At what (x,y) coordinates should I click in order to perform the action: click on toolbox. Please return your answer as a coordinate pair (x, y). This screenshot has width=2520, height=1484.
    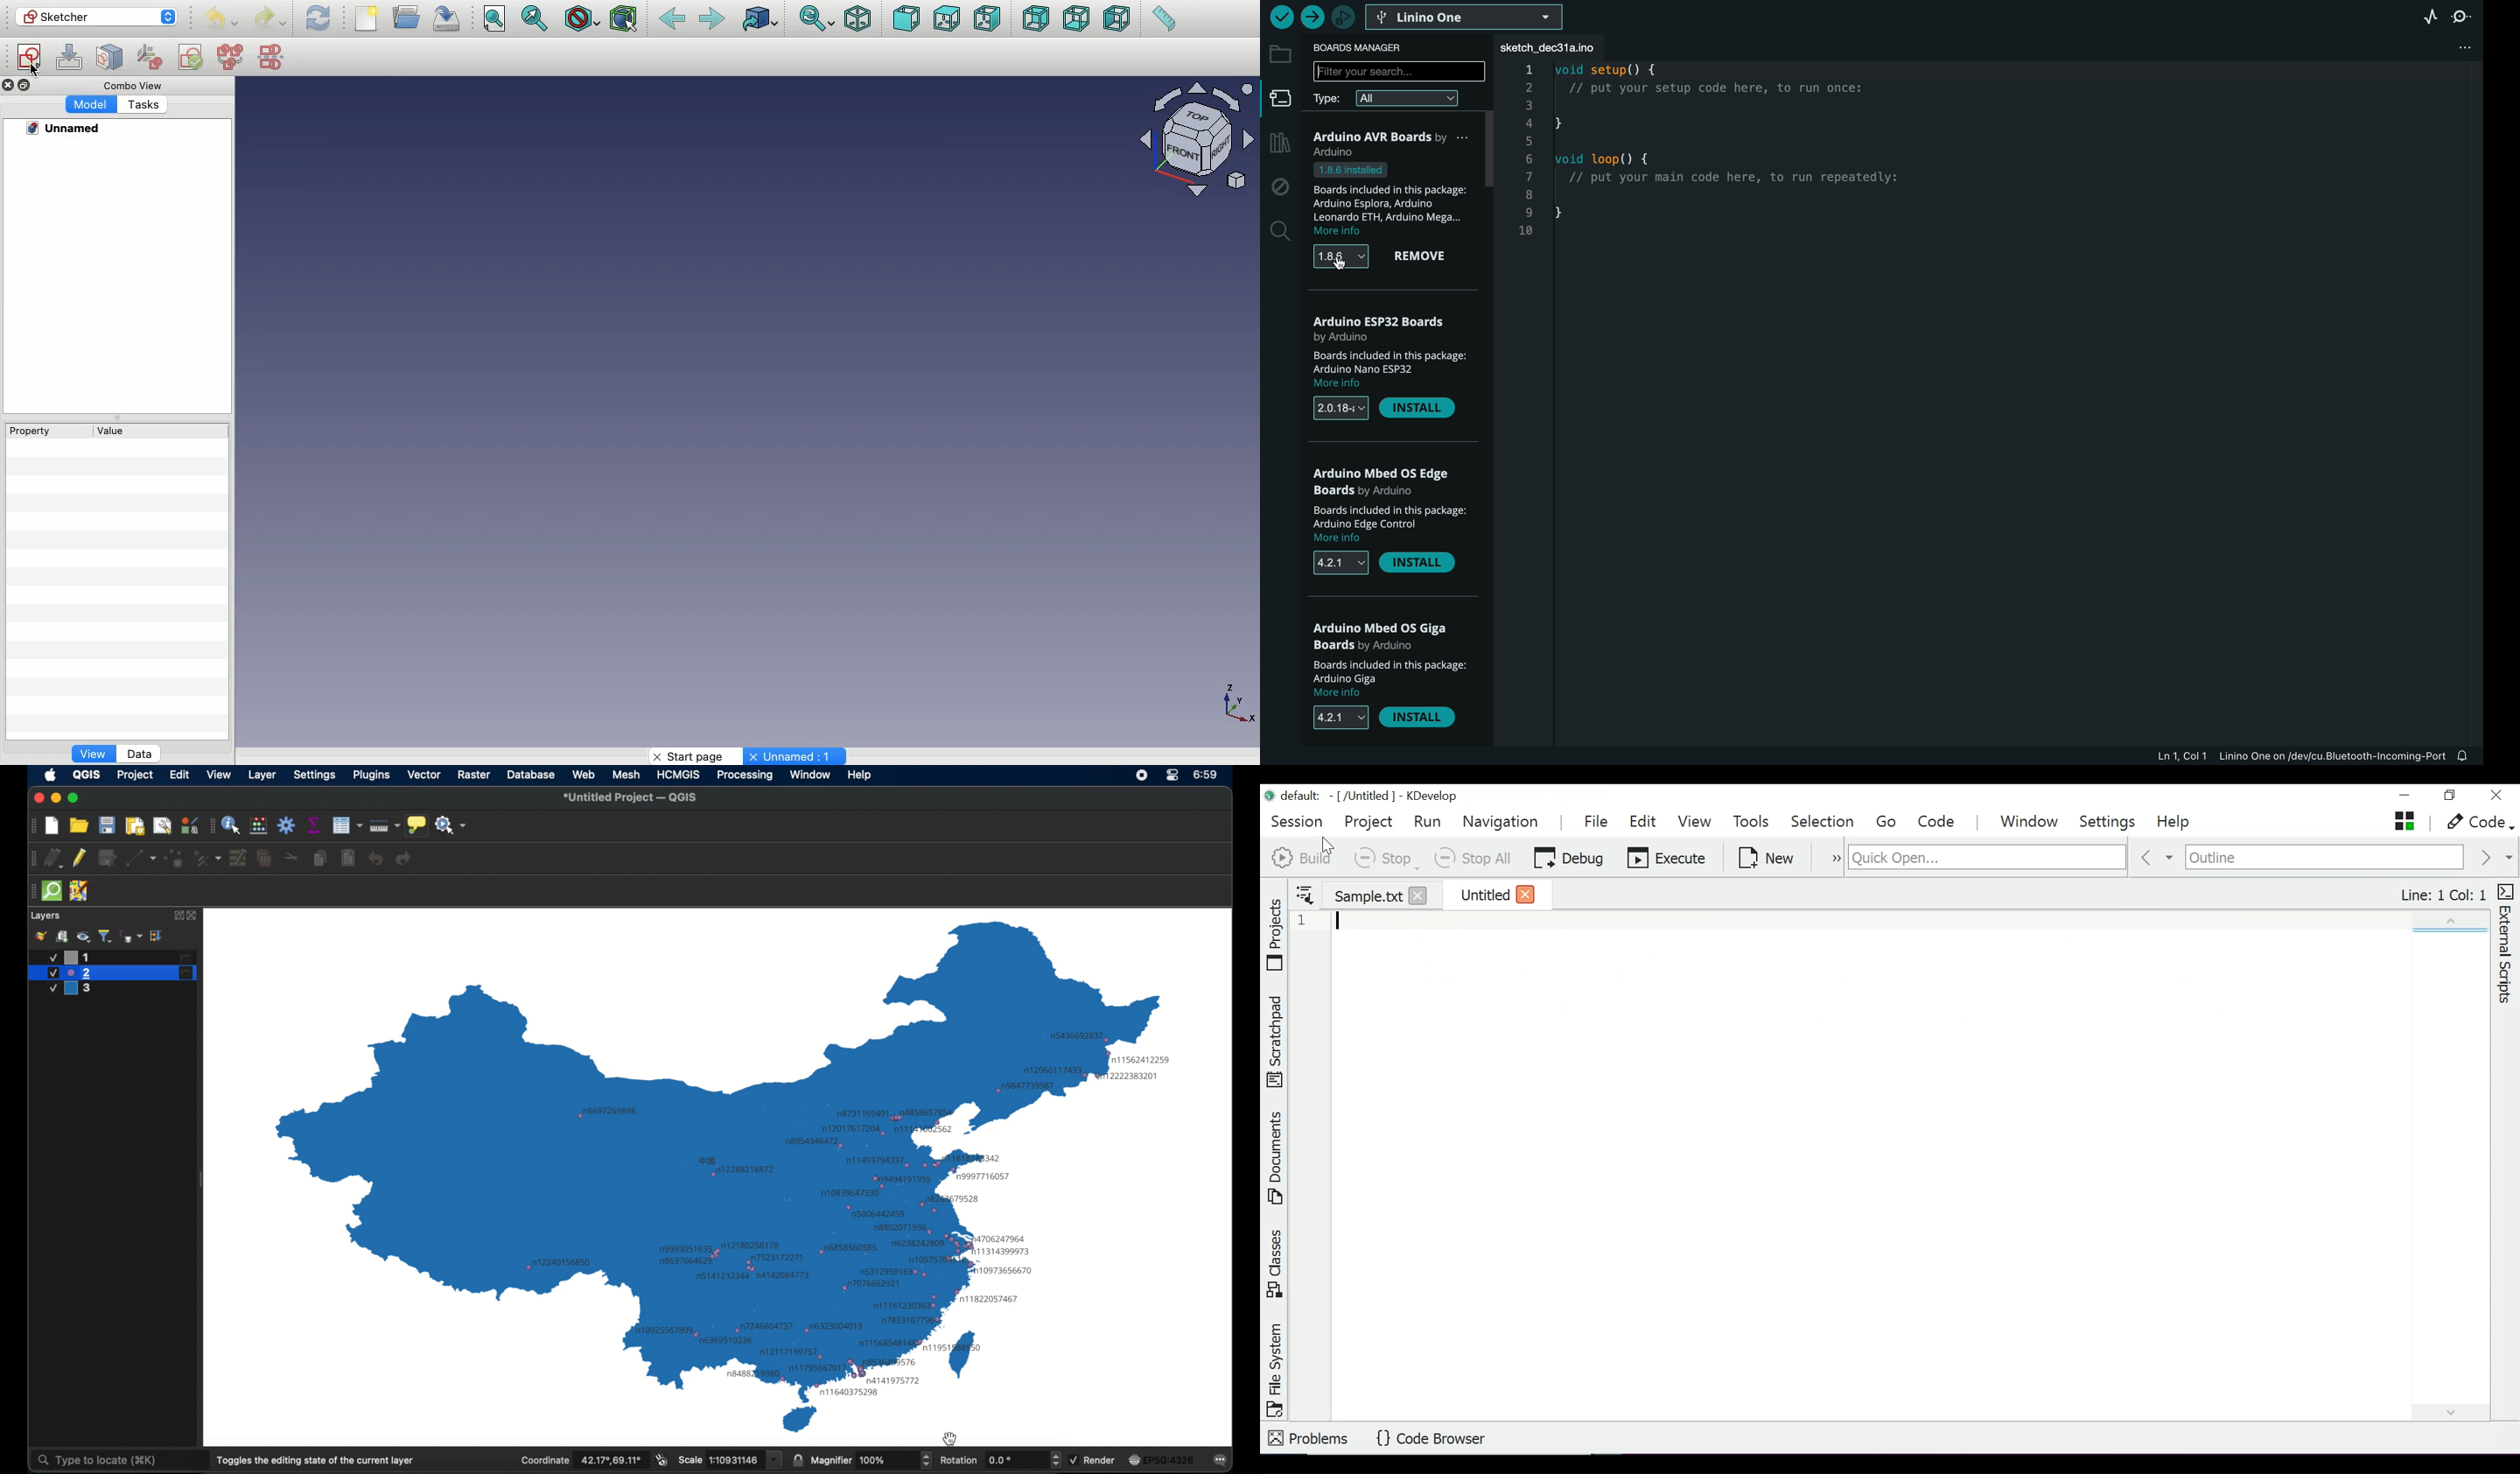
    Looking at the image, I should click on (287, 825).